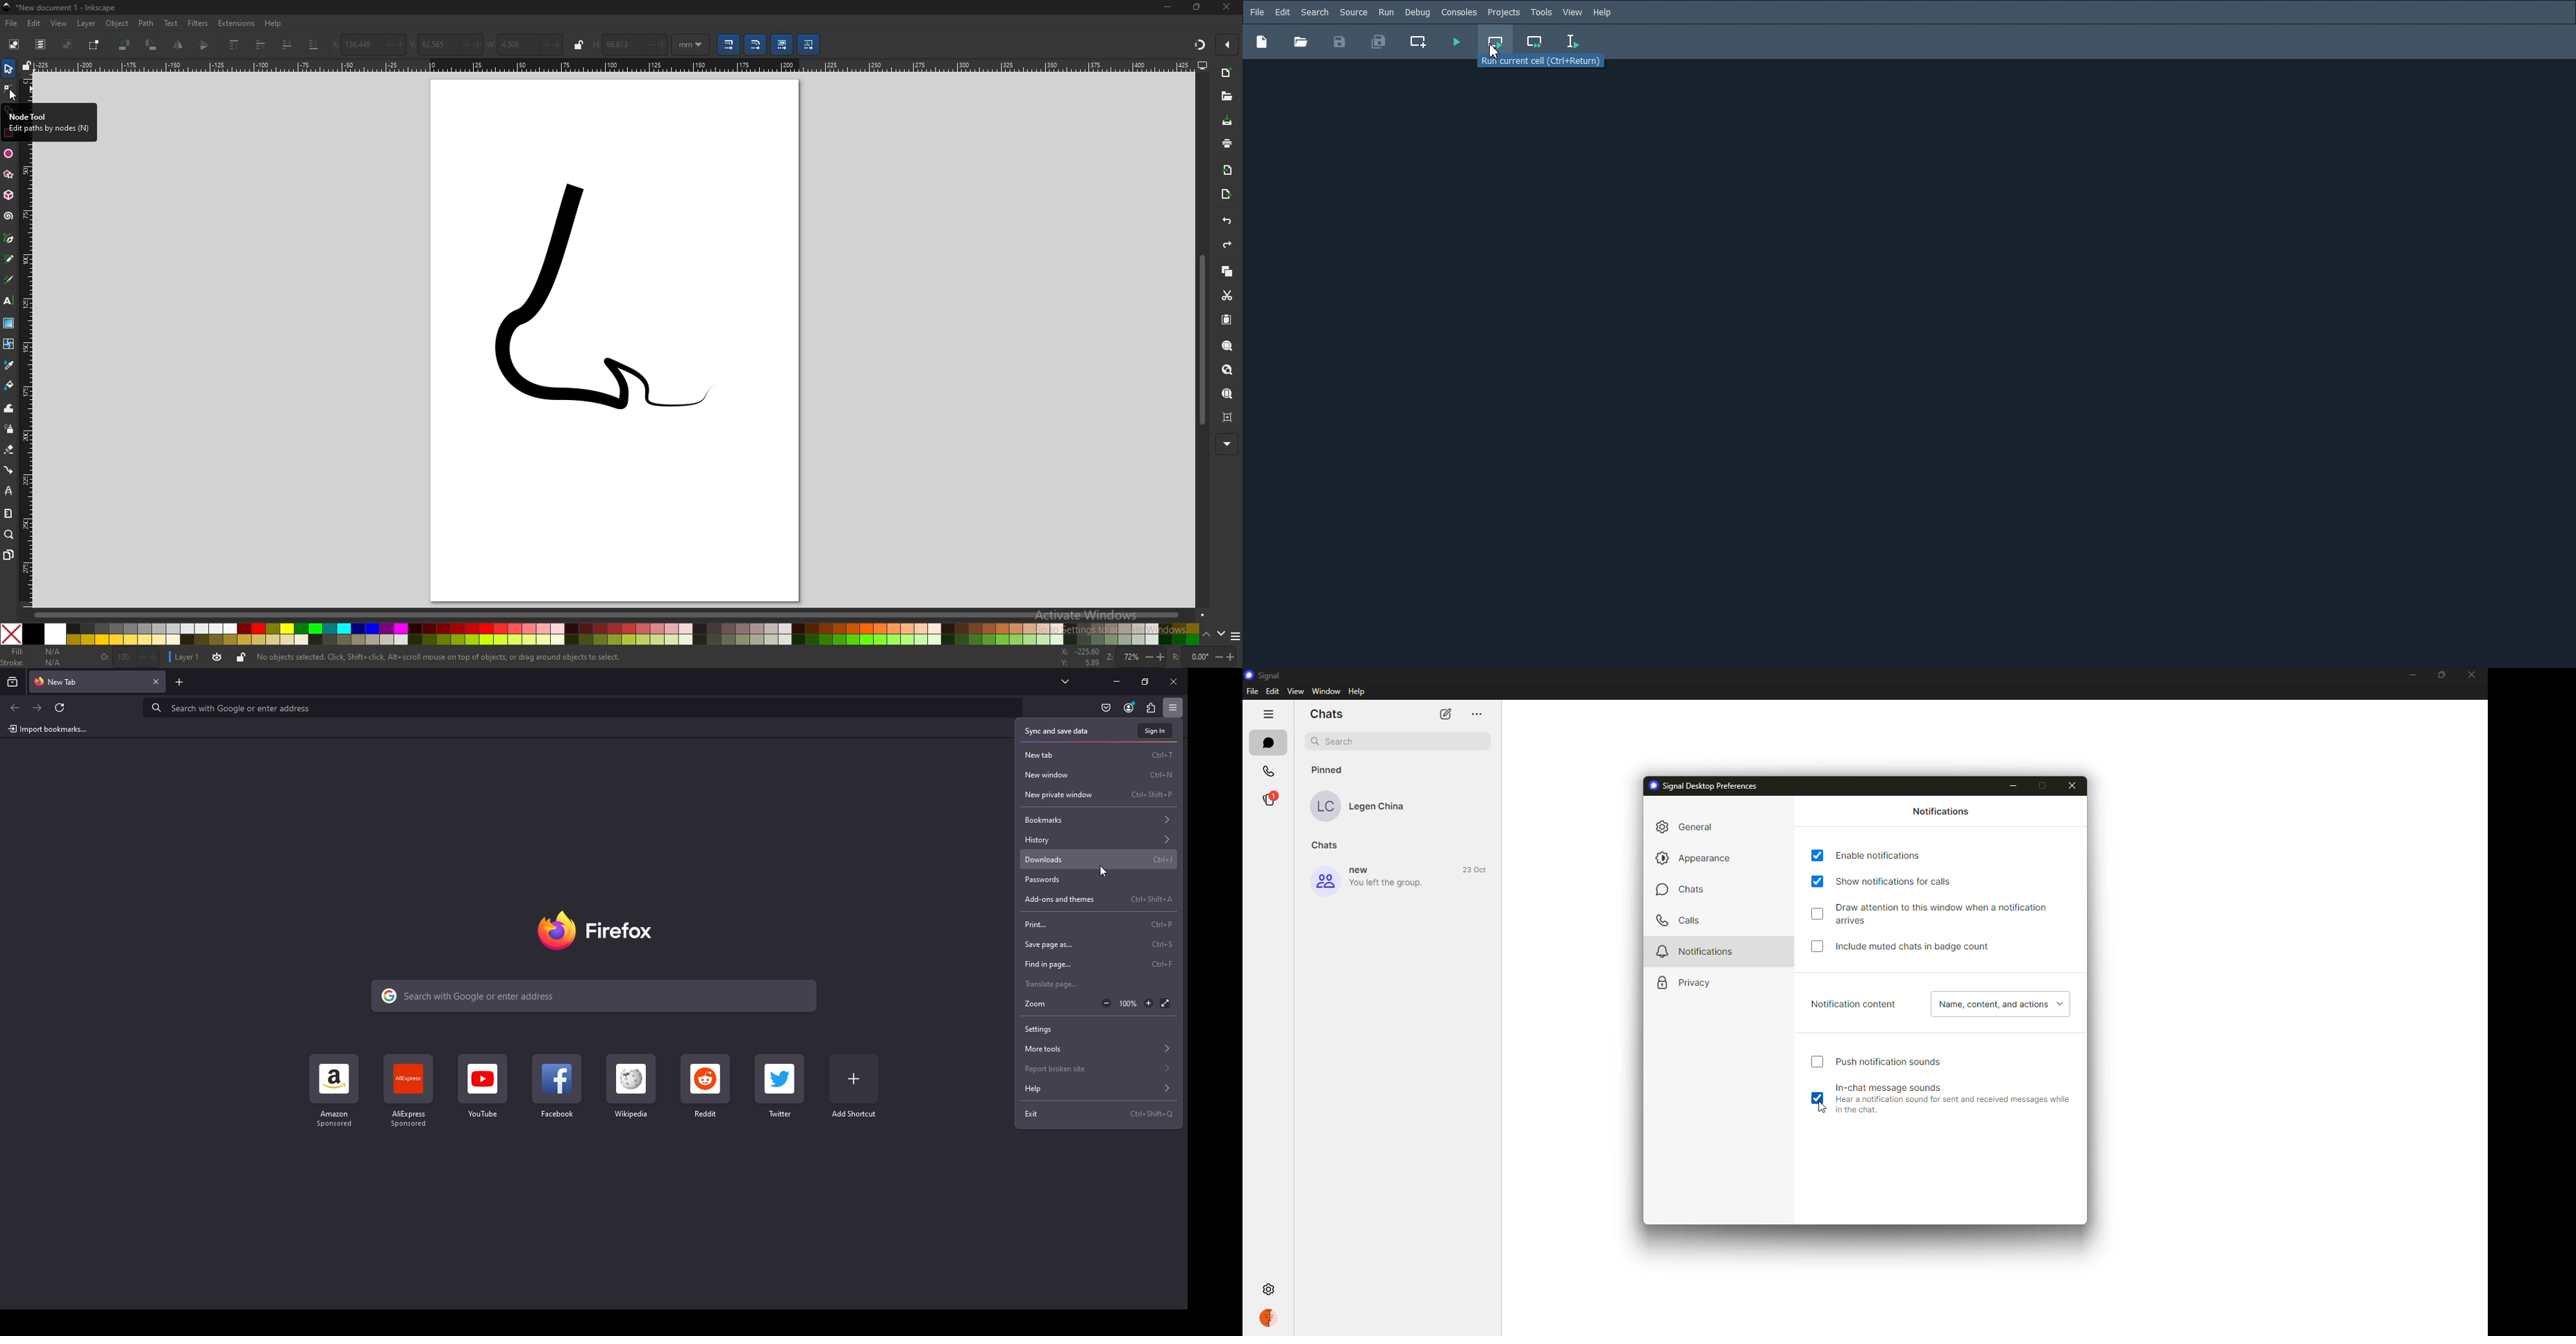 Image resolution: width=2576 pixels, height=1344 pixels. What do you see at coordinates (1257, 12) in the screenshot?
I see `File` at bounding box center [1257, 12].